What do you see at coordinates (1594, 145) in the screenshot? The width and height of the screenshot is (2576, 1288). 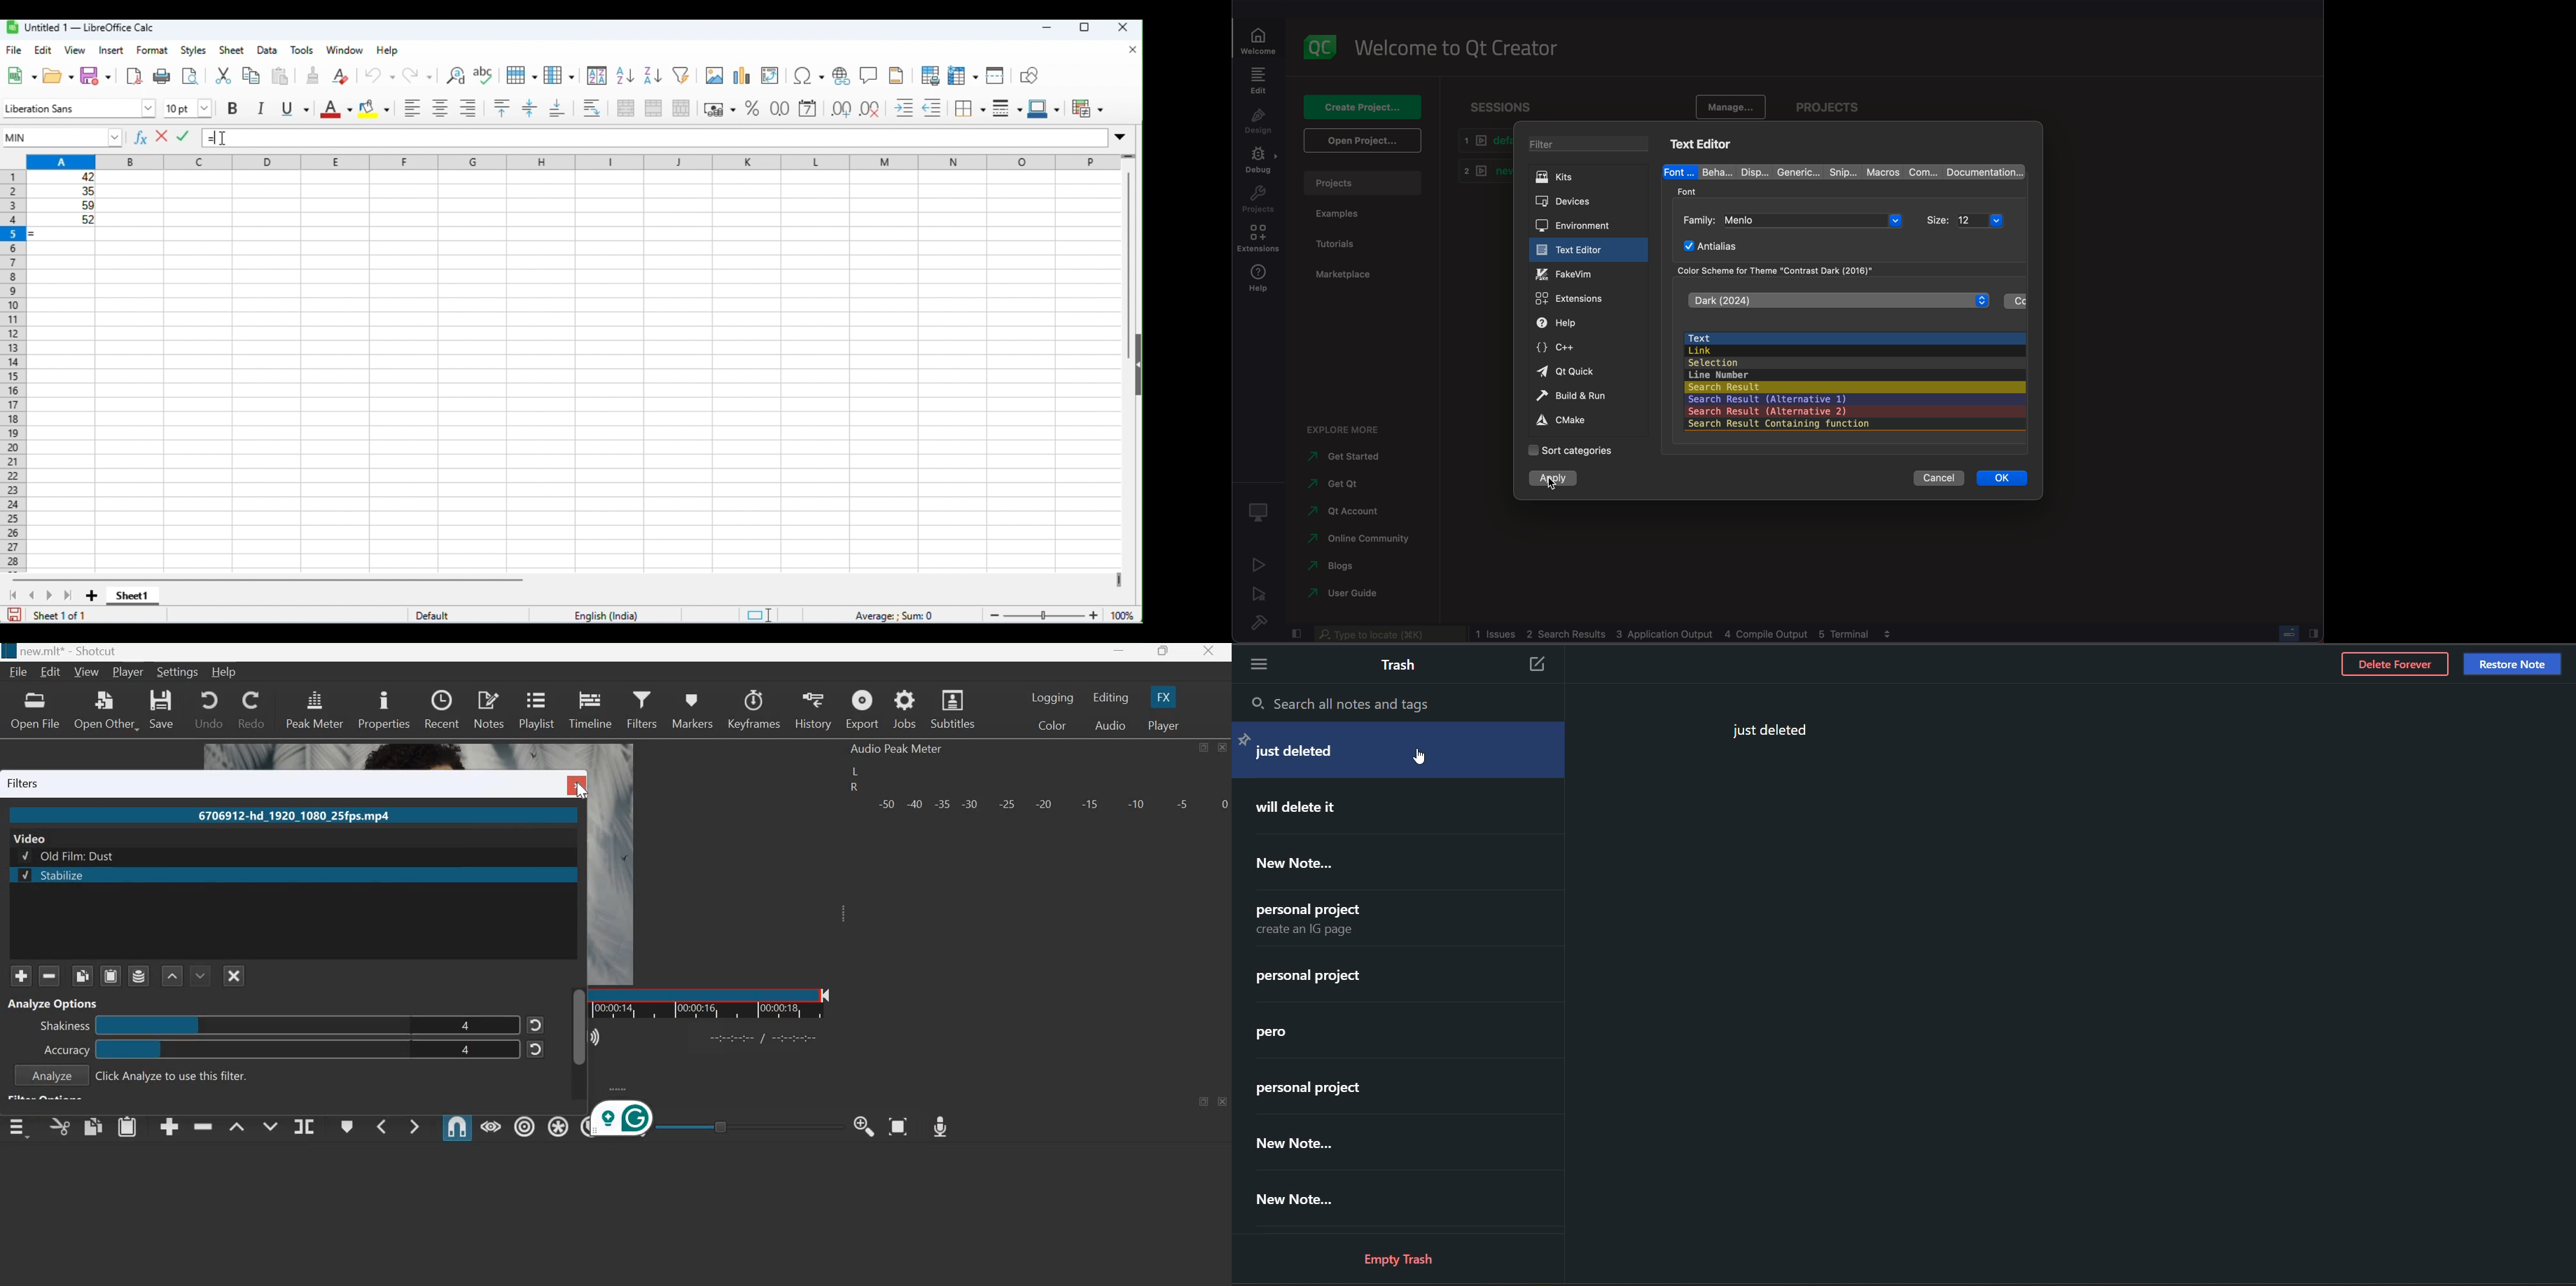 I see `filter` at bounding box center [1594, 145].